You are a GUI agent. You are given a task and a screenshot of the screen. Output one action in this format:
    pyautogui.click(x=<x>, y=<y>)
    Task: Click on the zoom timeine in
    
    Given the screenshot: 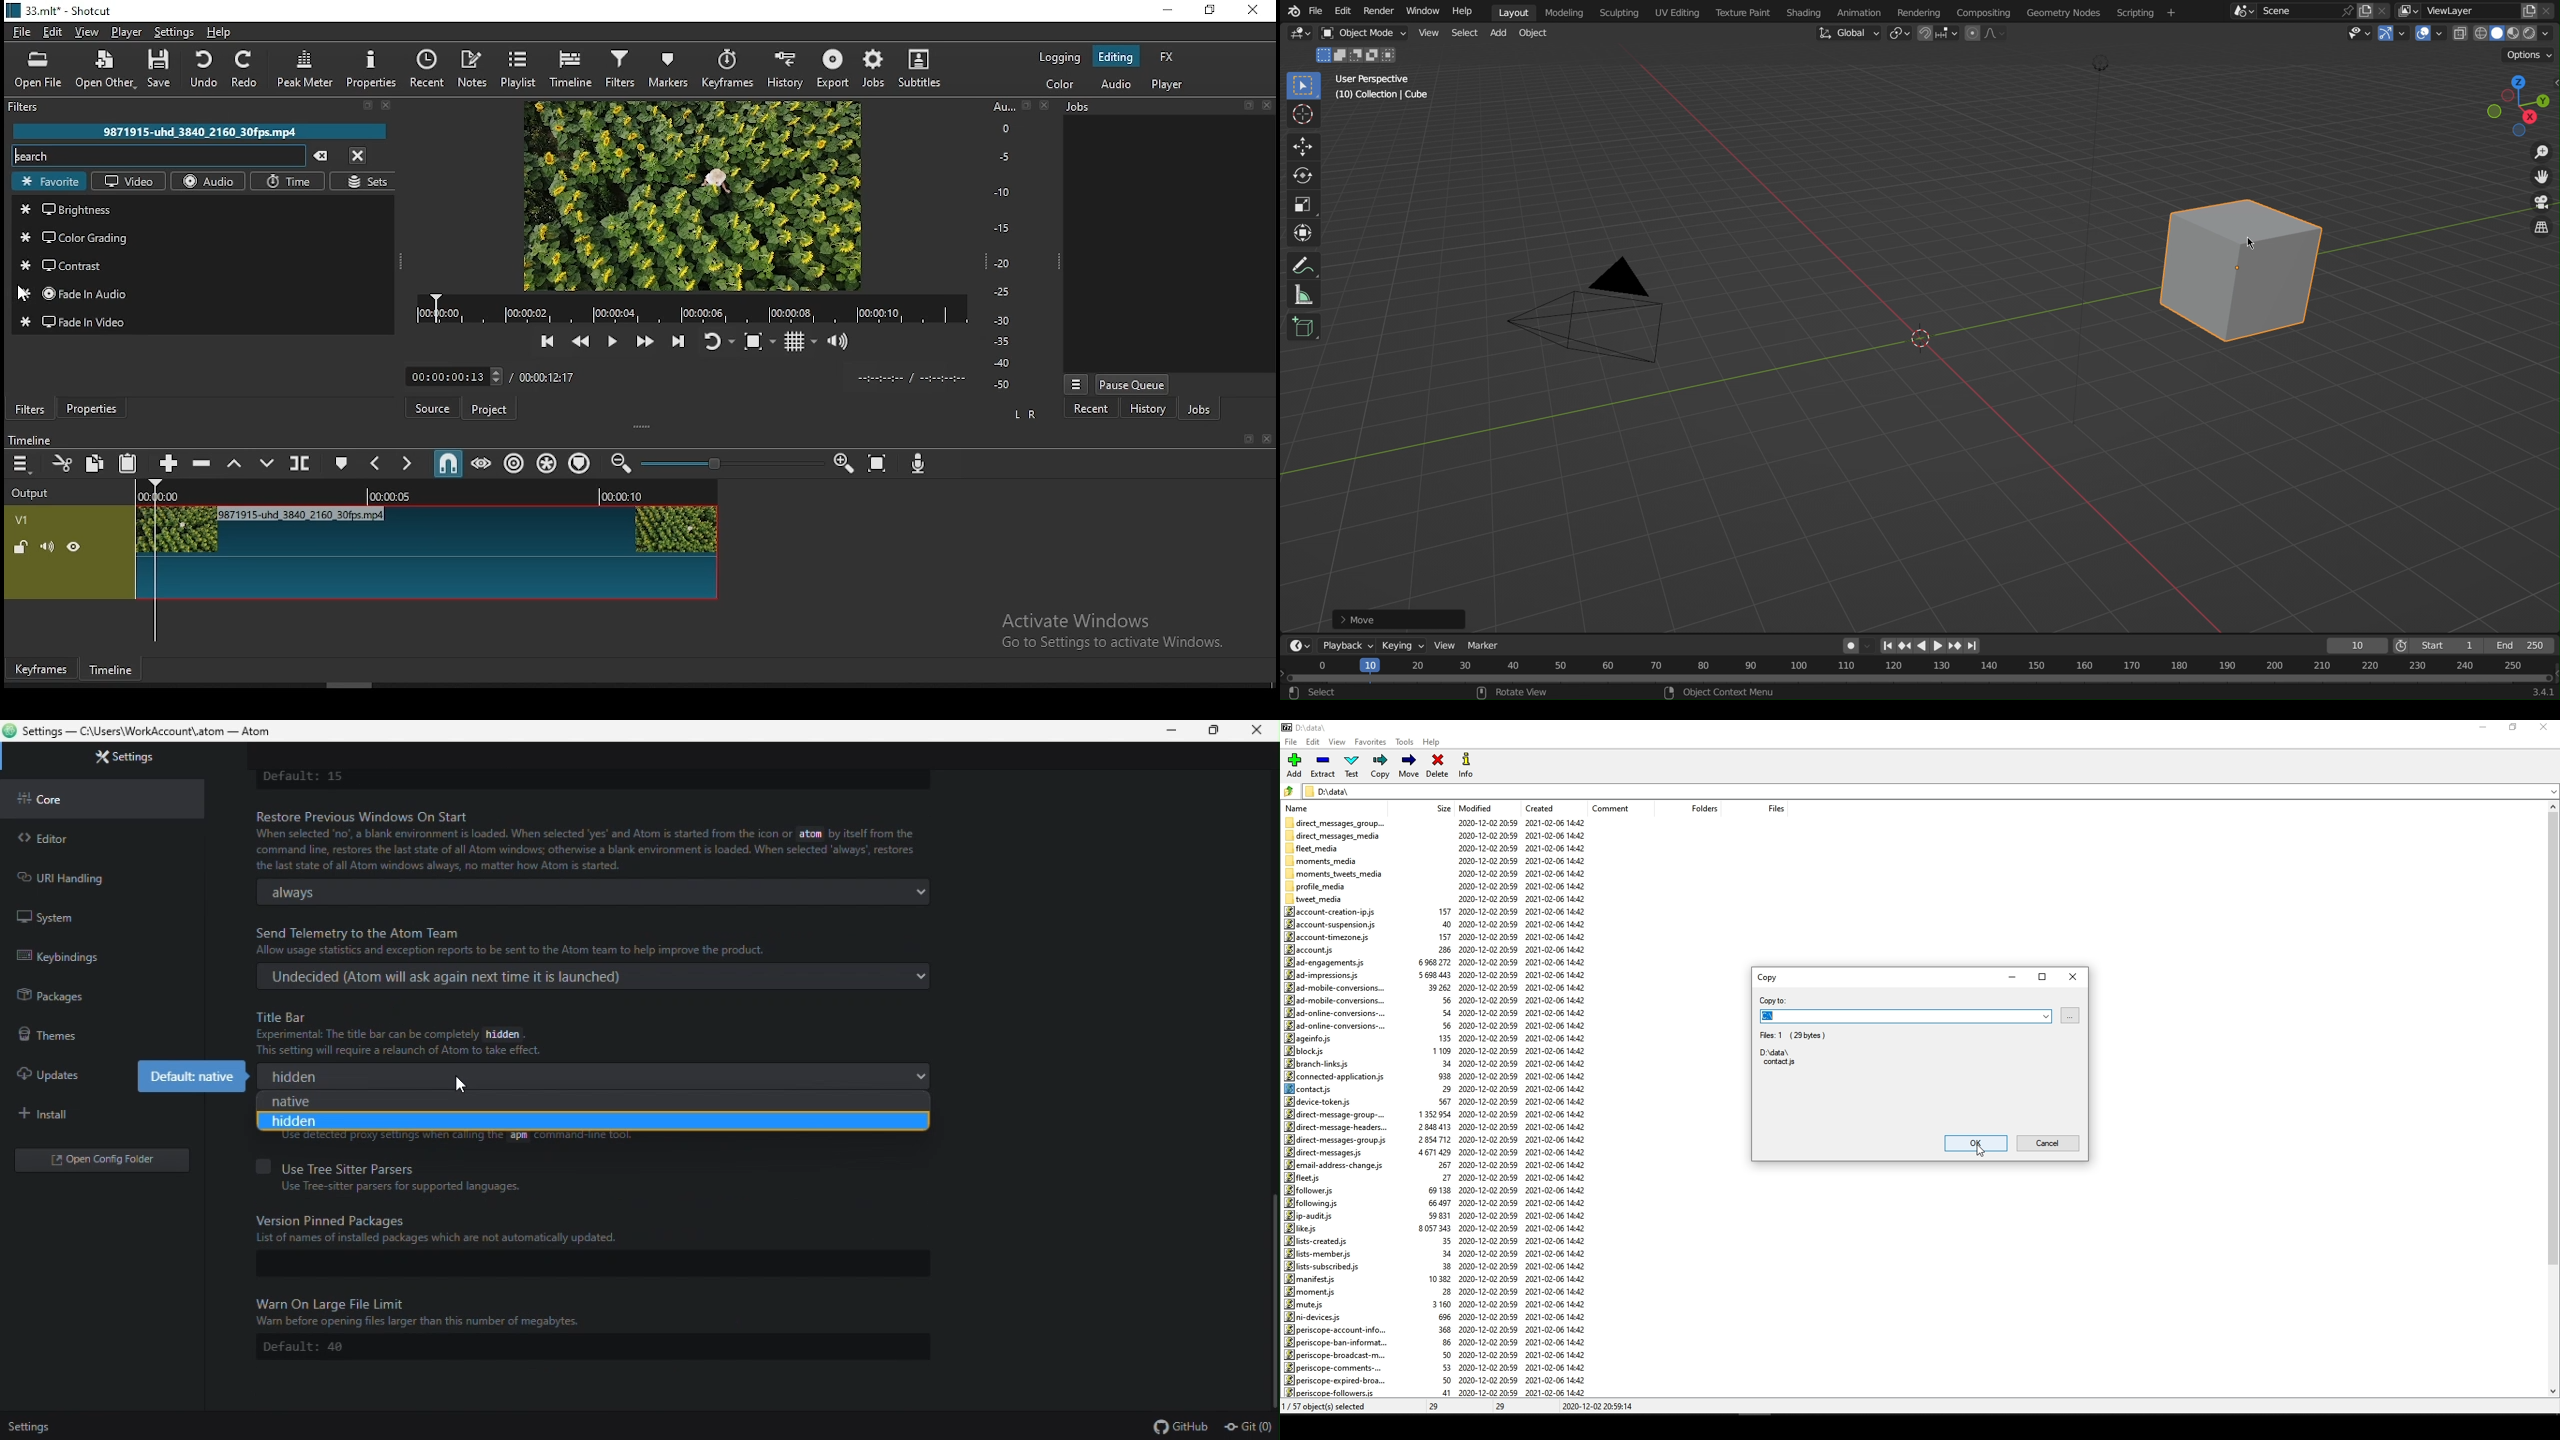 What is the action you would take?
    pyautogui.click(x=844, y=465)
    